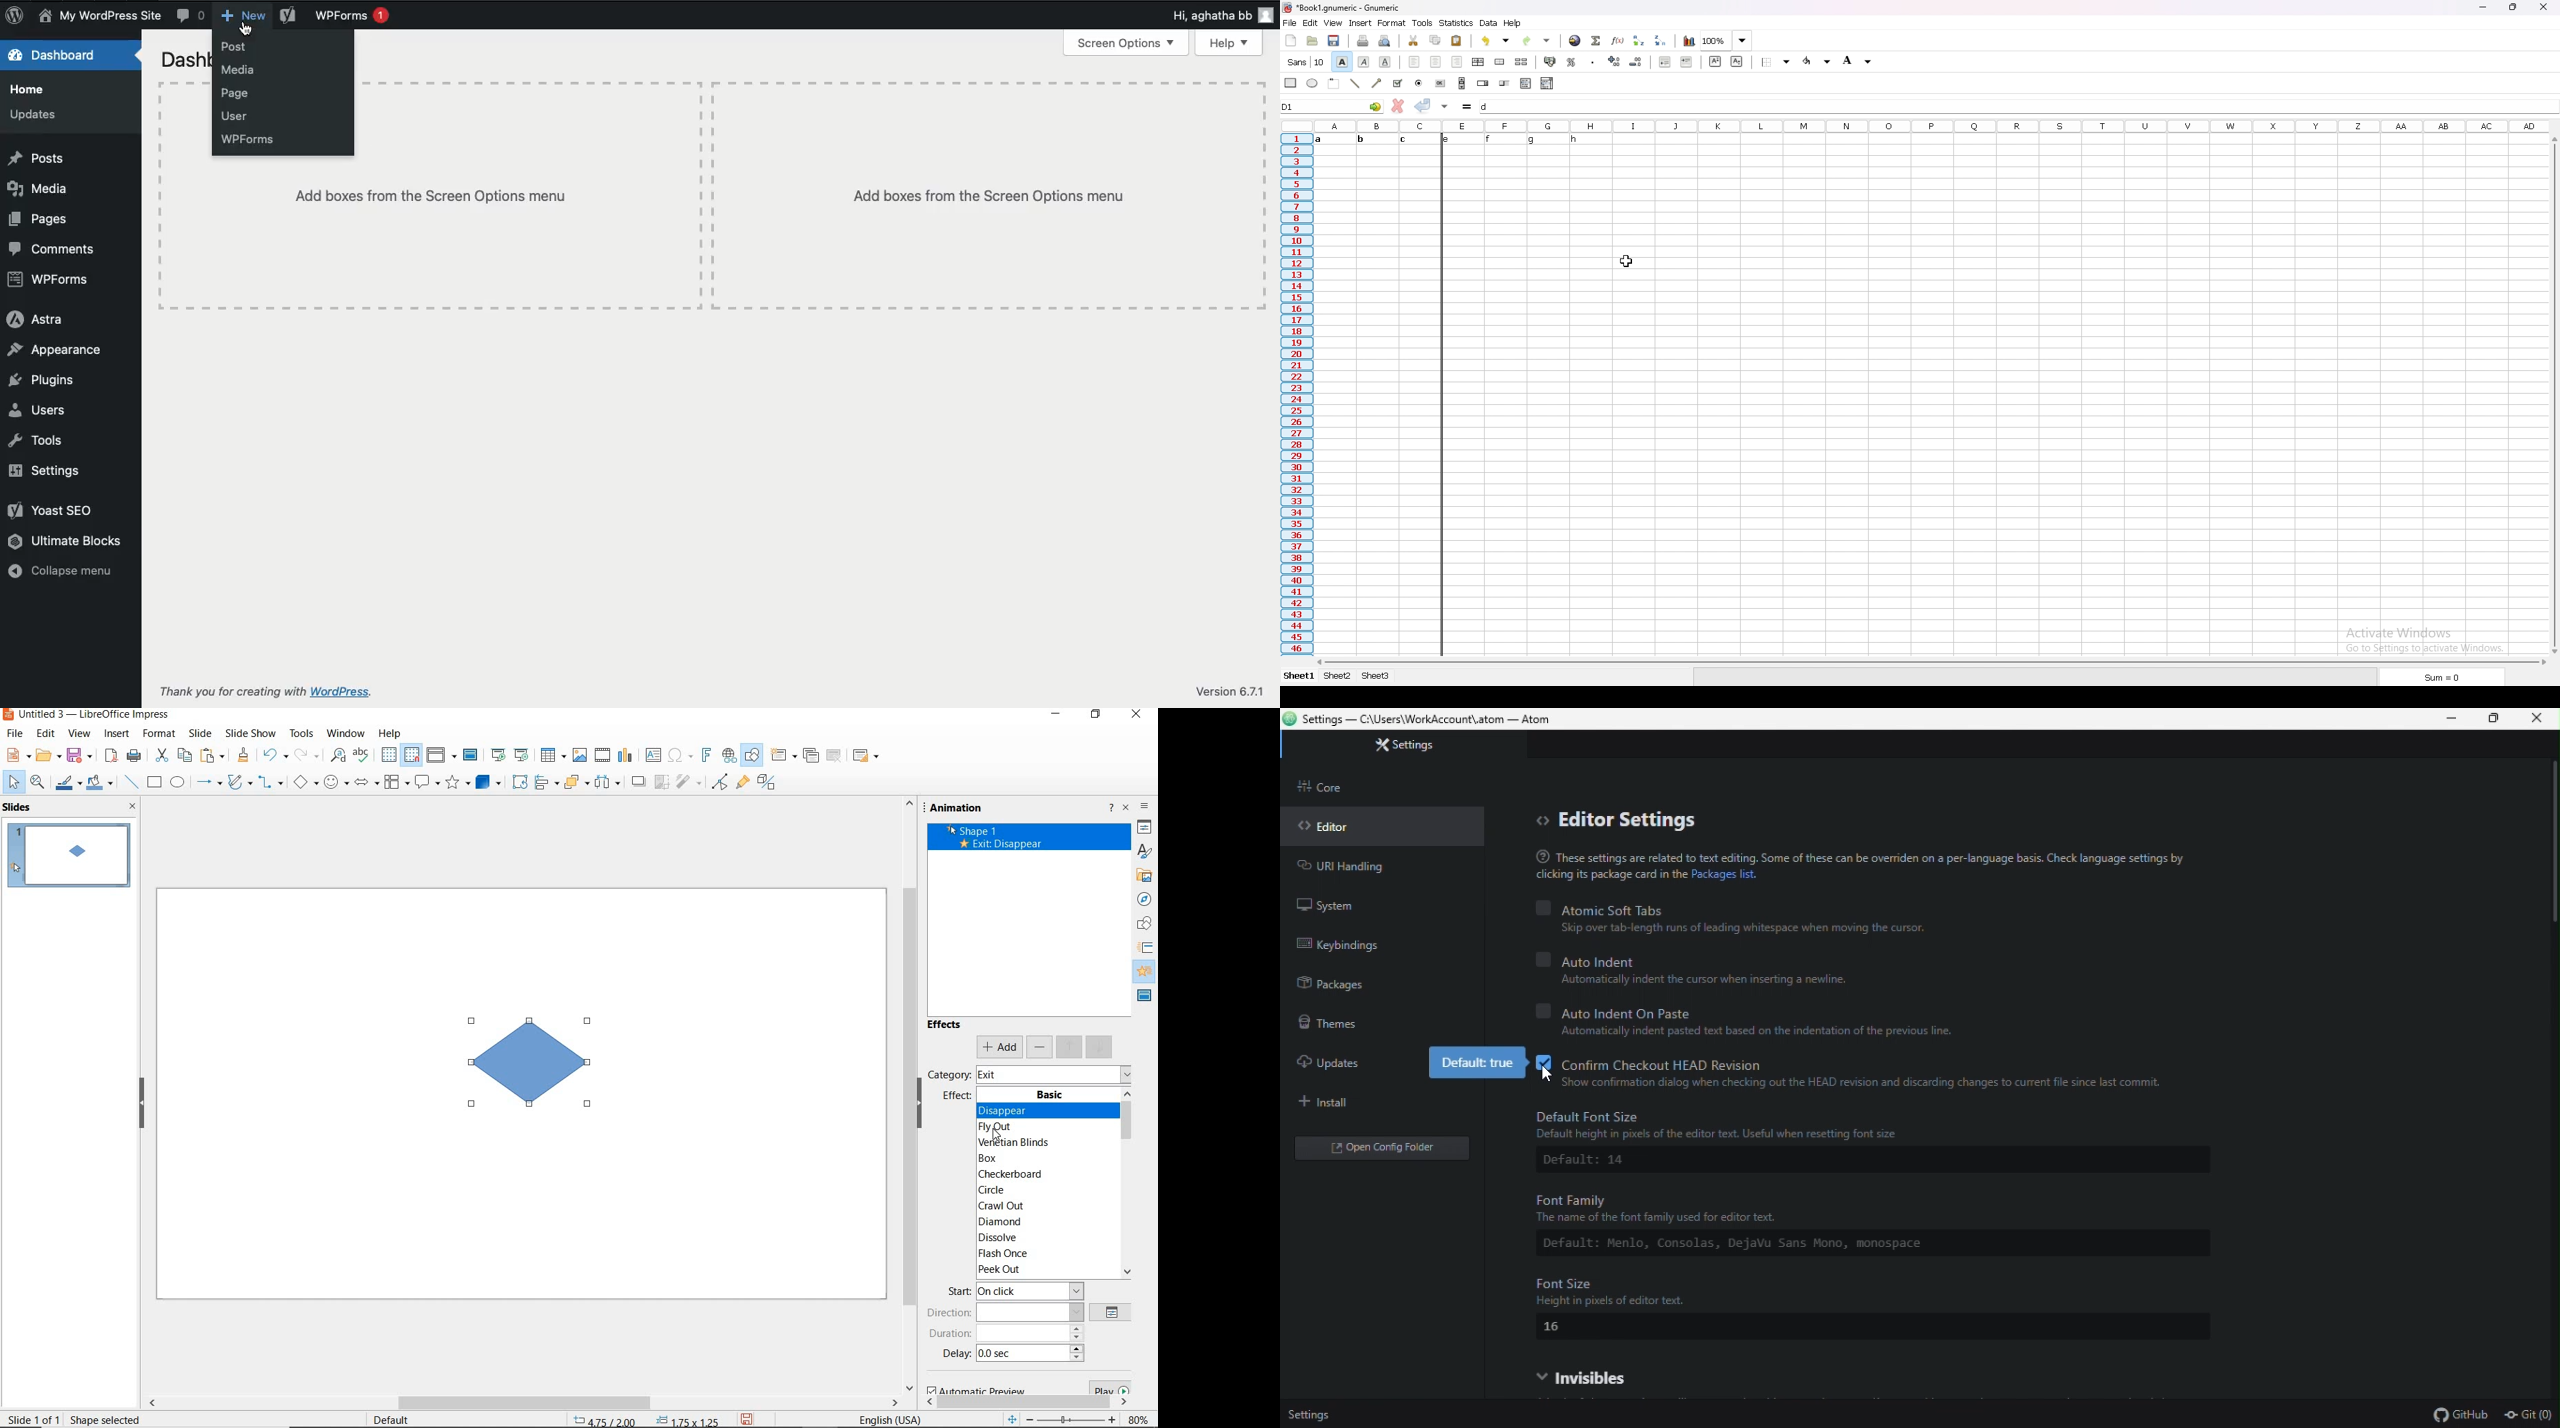 This screenshot has width=2576, height=1428. What do you see at coordinates (2538, 723) in the screenshot?
I see `Close` at bounding box center [2538, 723].